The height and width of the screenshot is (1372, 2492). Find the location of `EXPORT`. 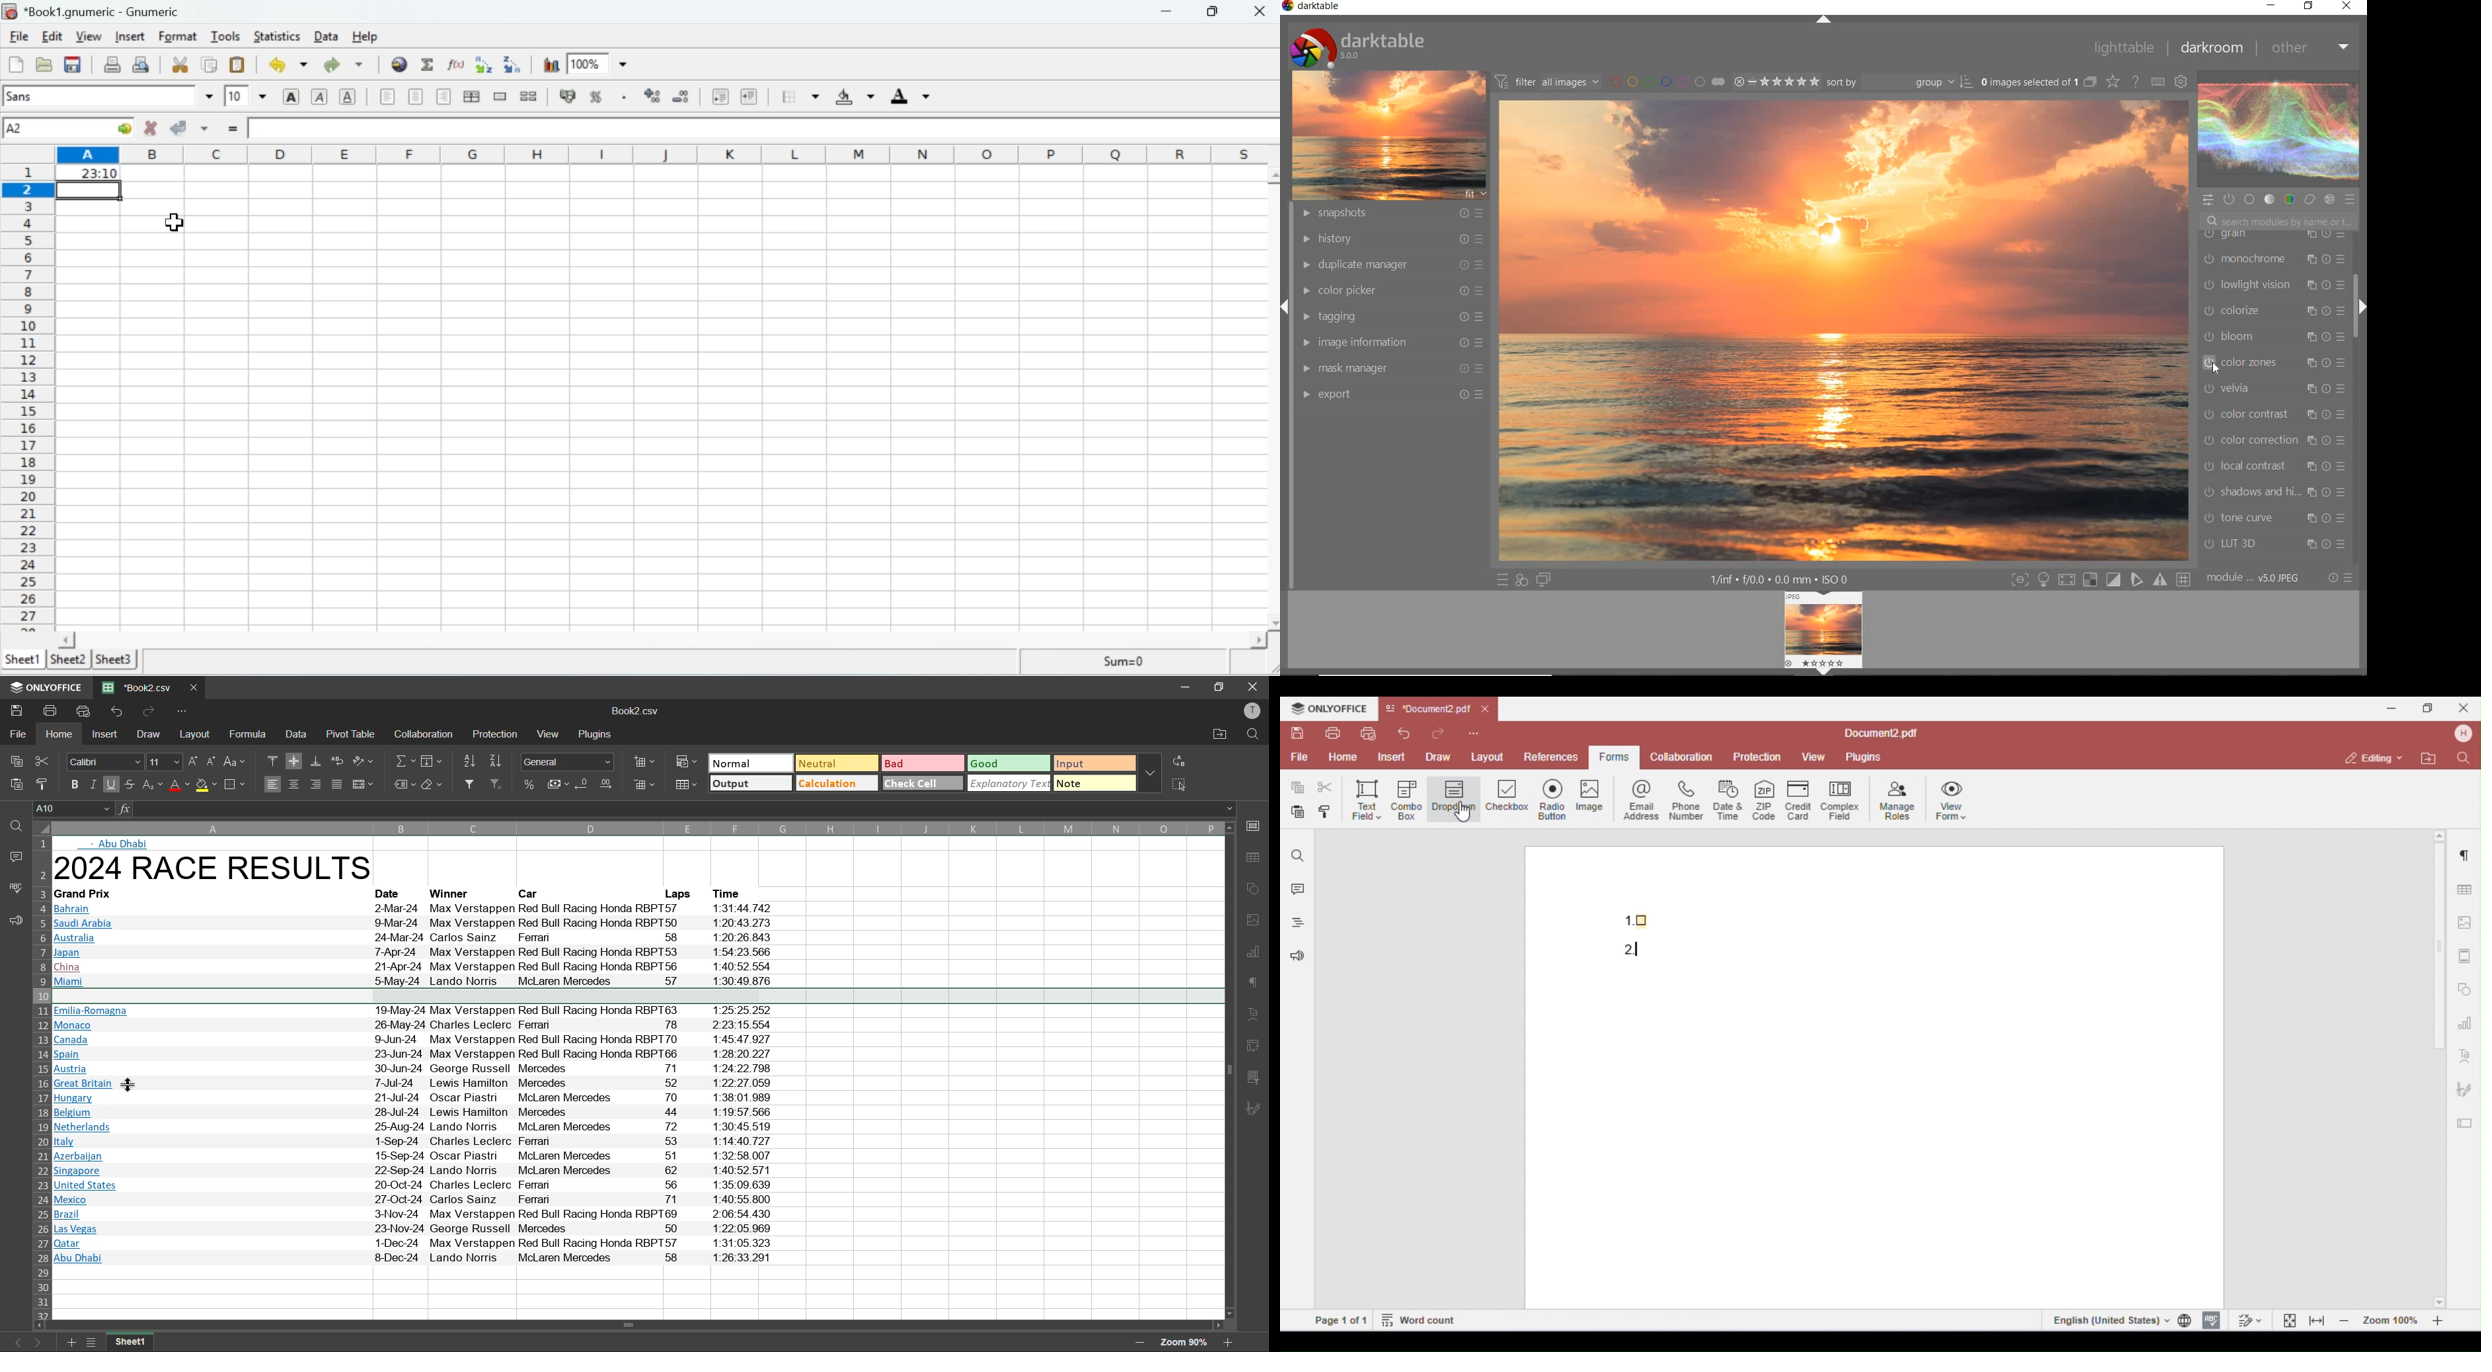

EXPORT is located at coordinates (1393, 393).